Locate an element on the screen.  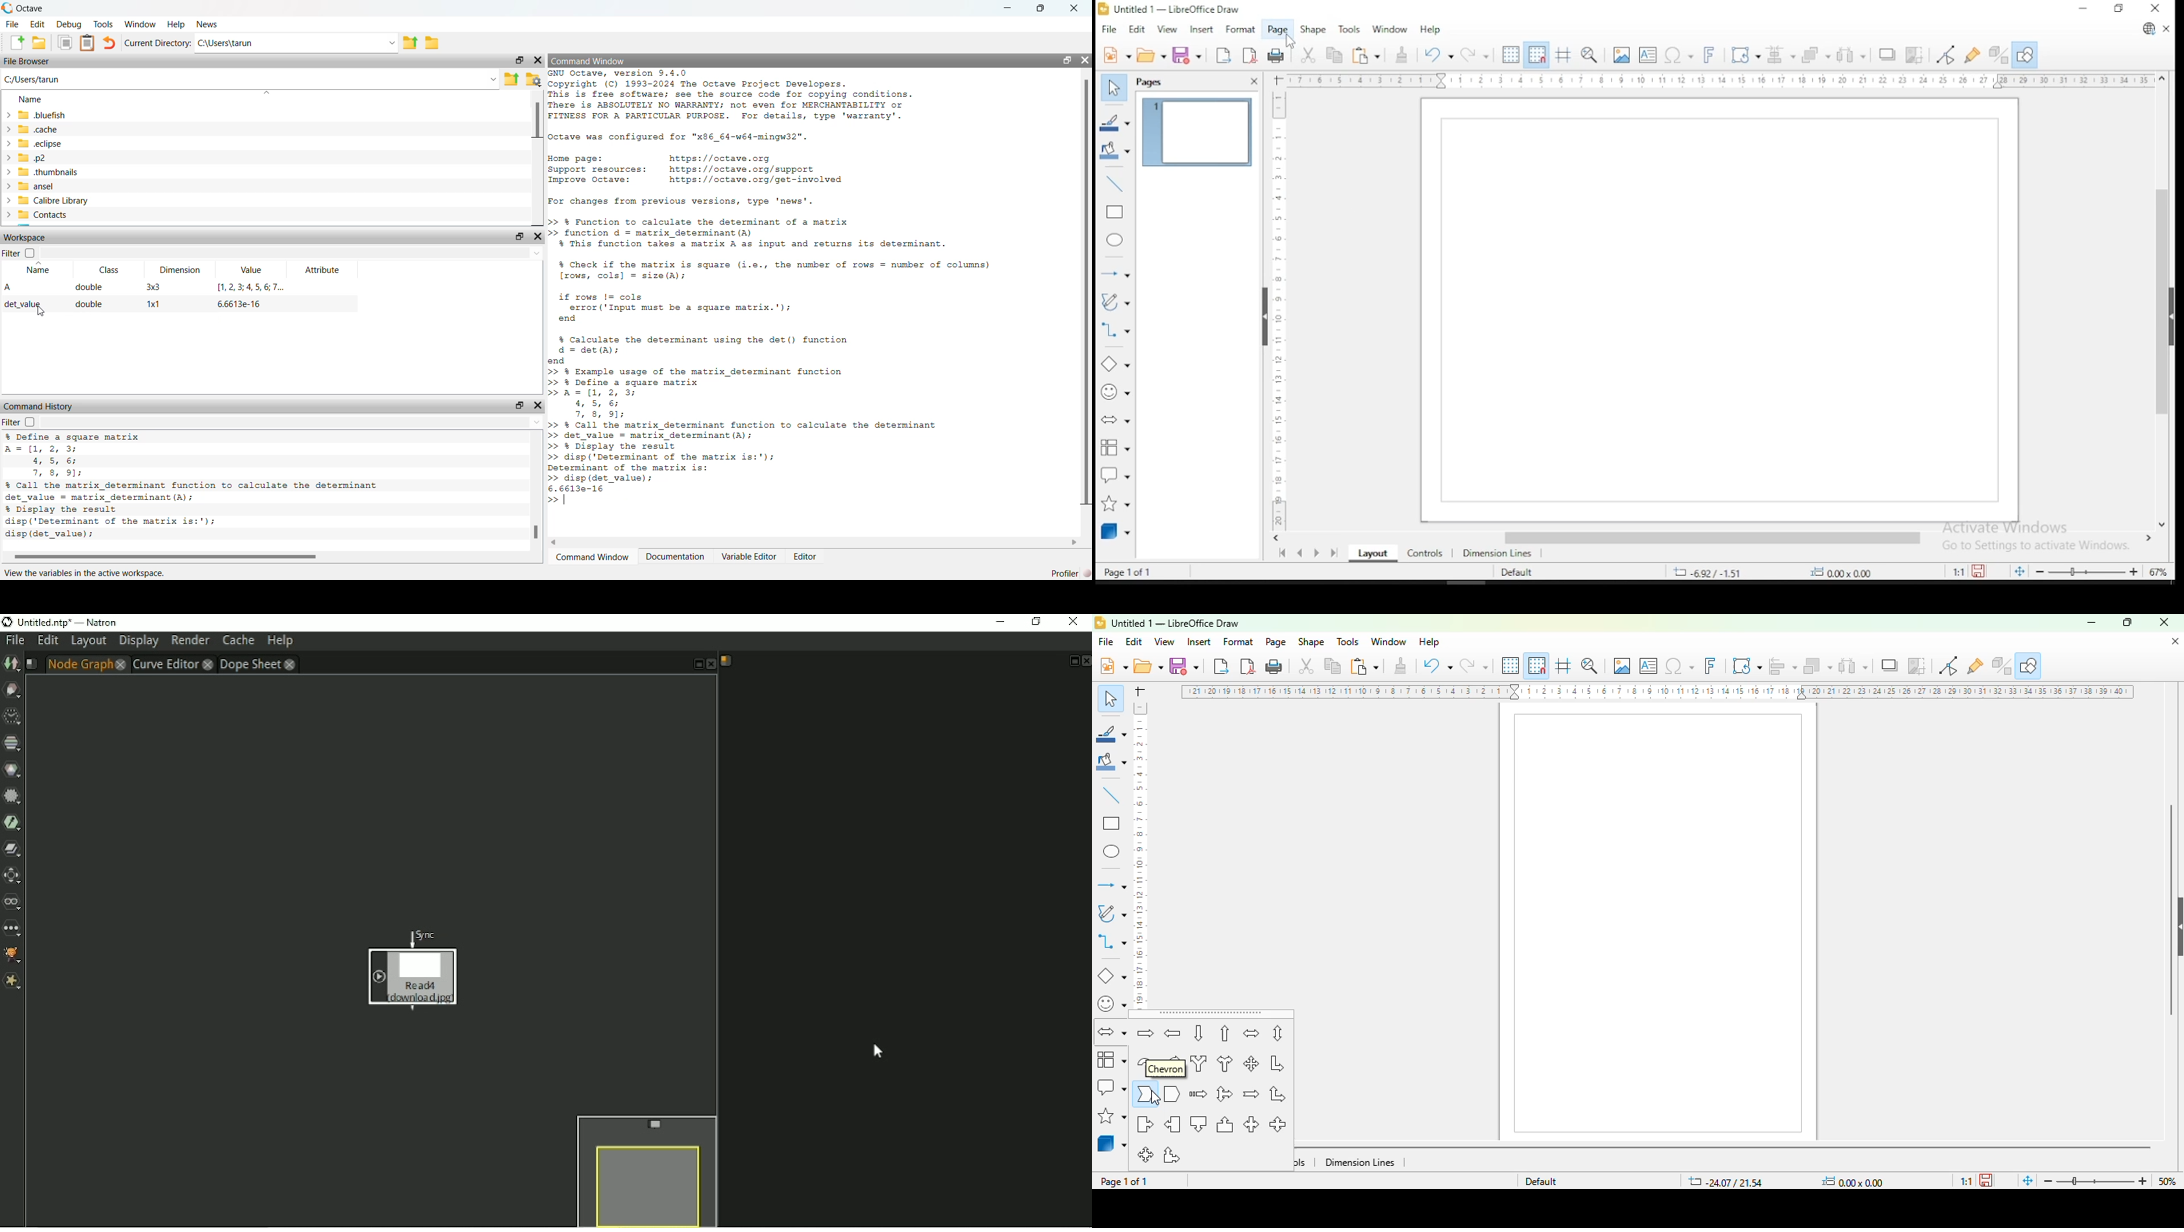
export as pdf is located at coordinates (1249, 56).